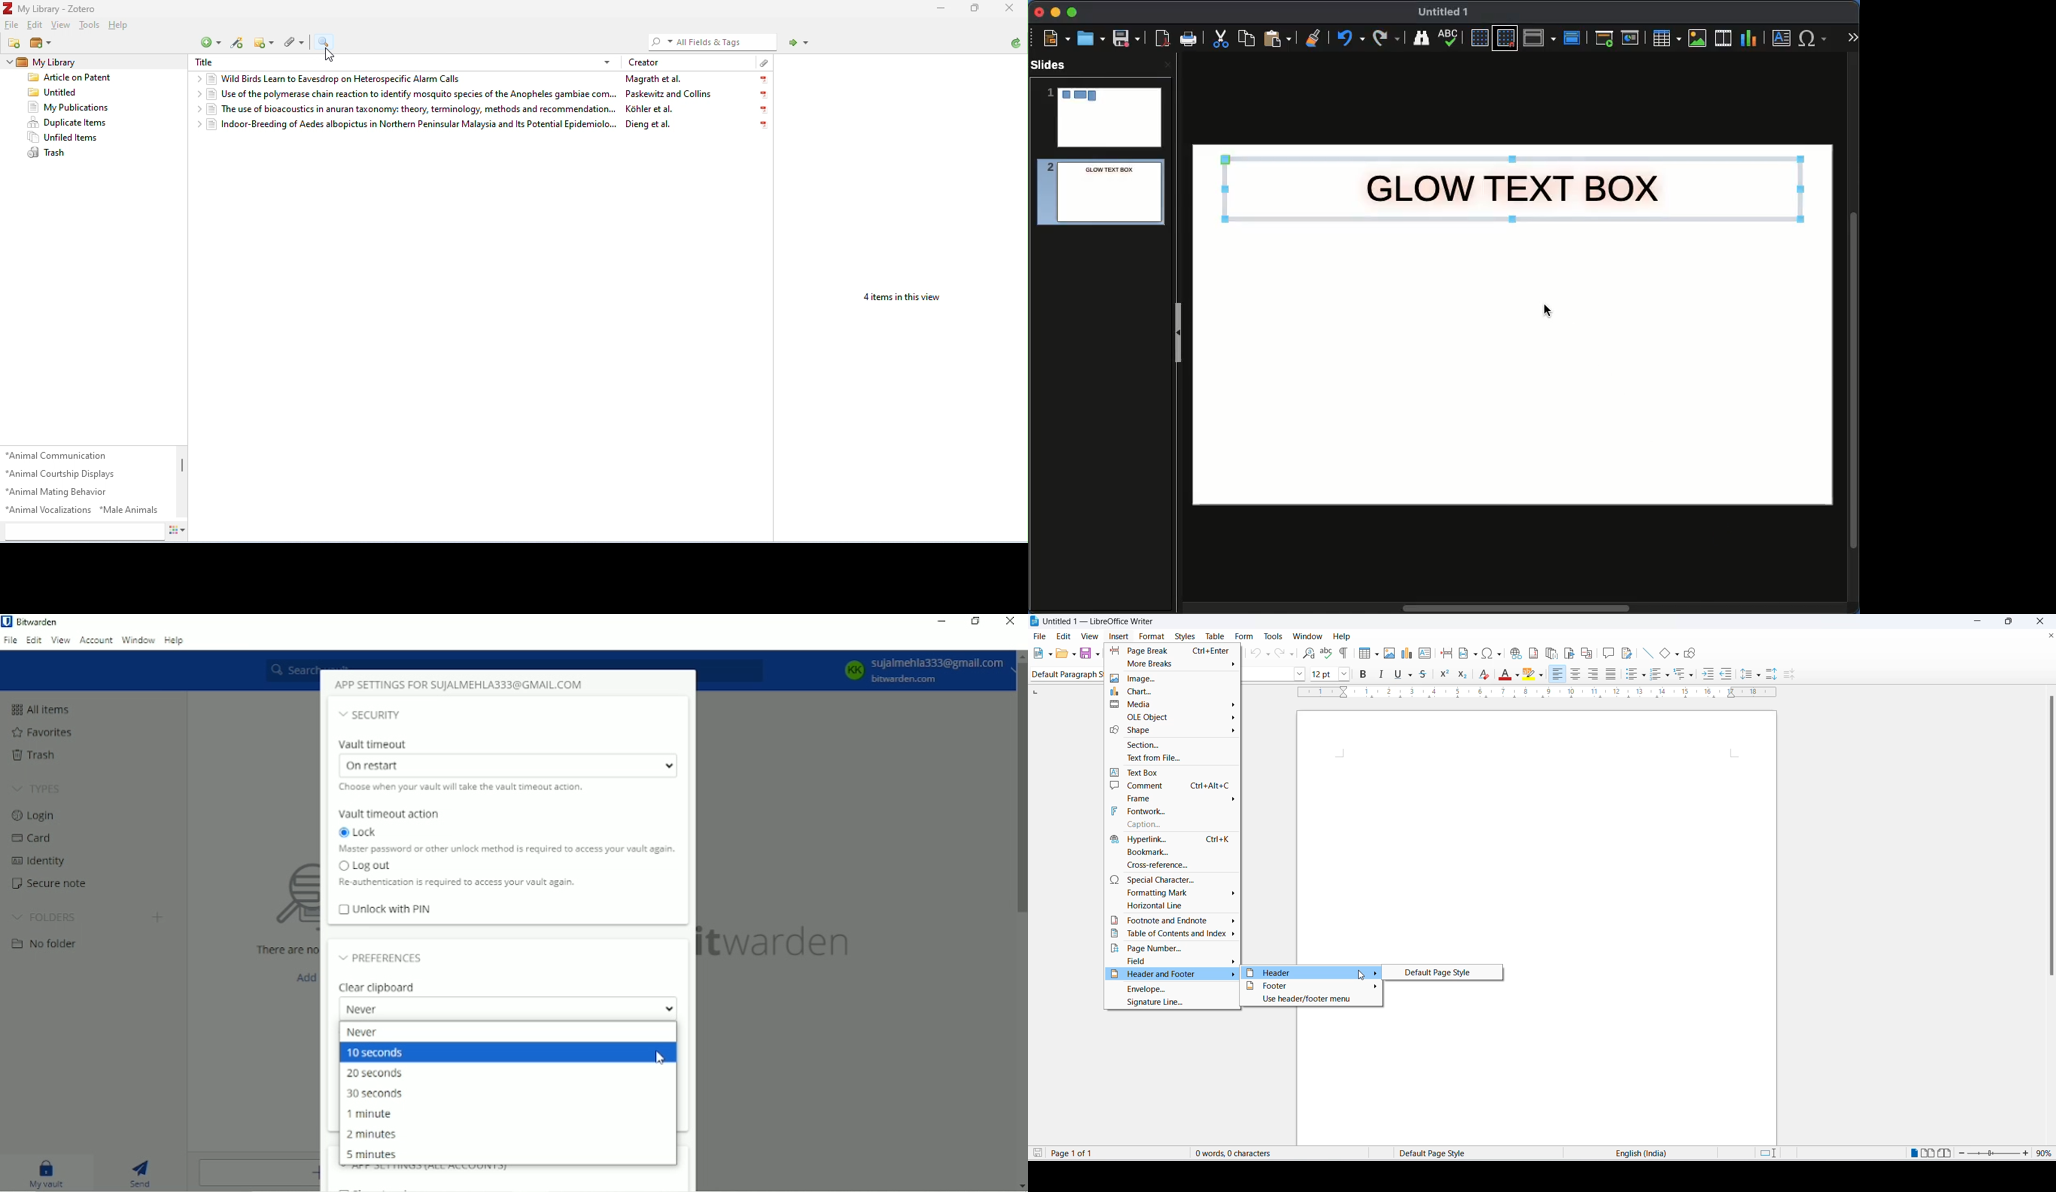  I want to click on Edit, so click(35, 639).